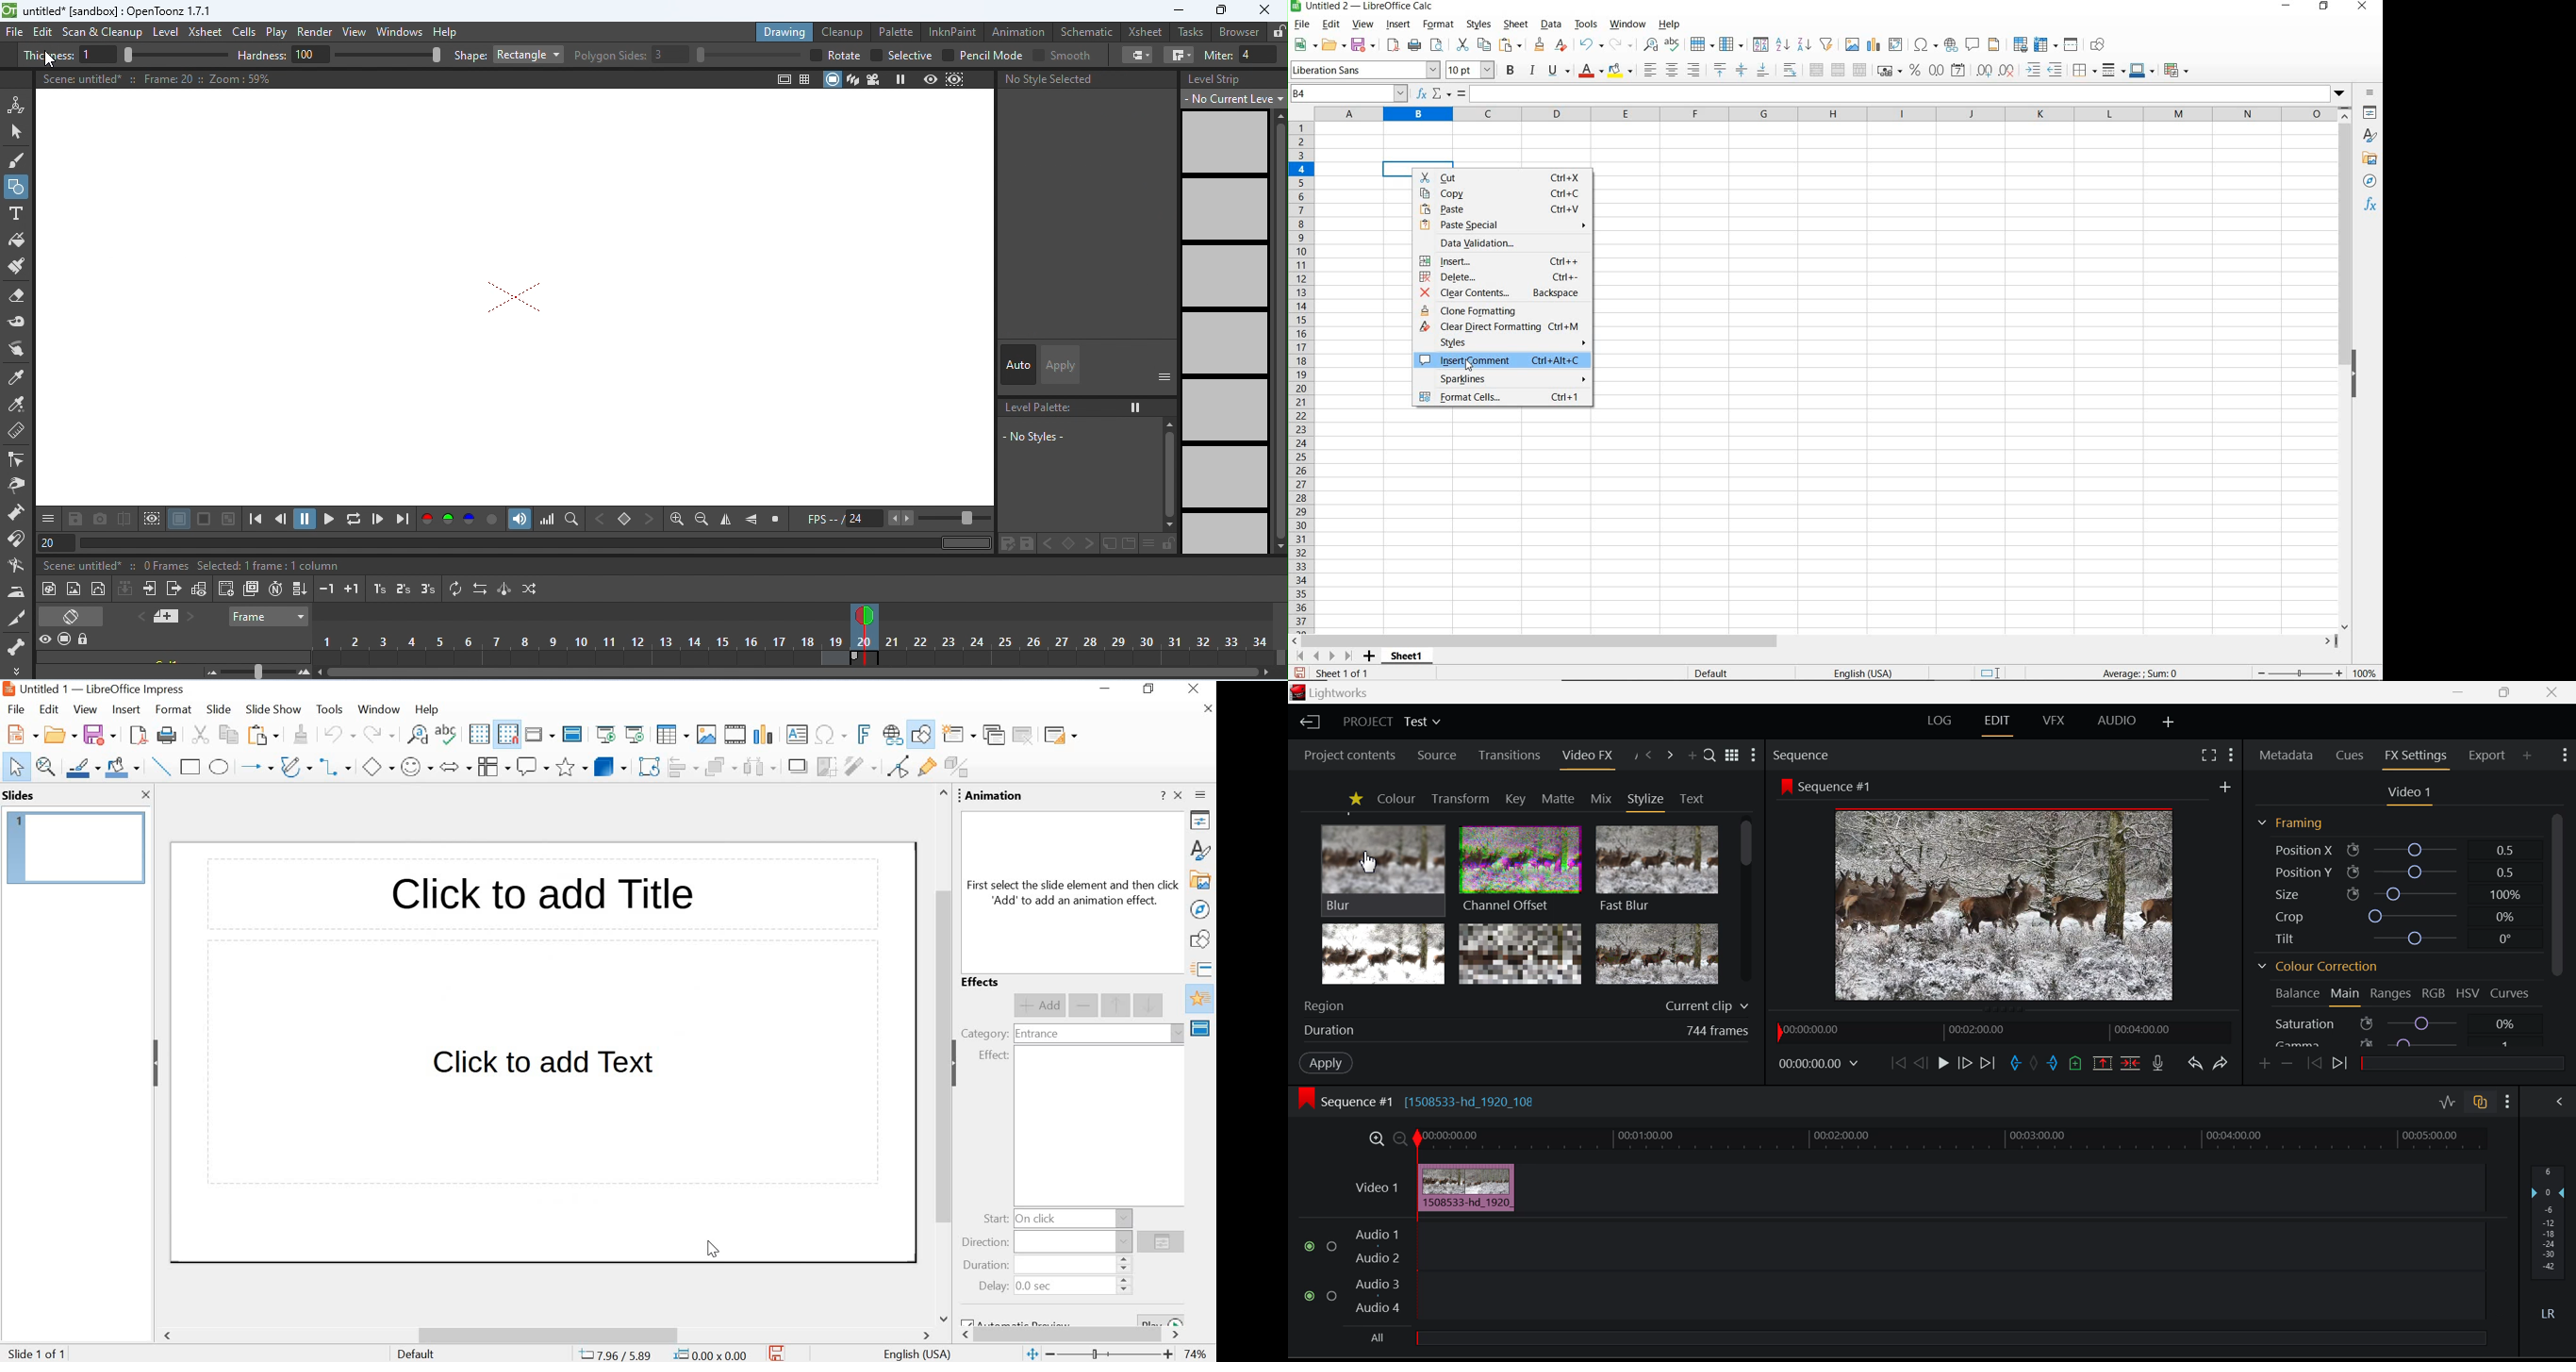  Describe the element at coordinates (296, 766) in the screenshot. I see `curves and polygons` at that location.